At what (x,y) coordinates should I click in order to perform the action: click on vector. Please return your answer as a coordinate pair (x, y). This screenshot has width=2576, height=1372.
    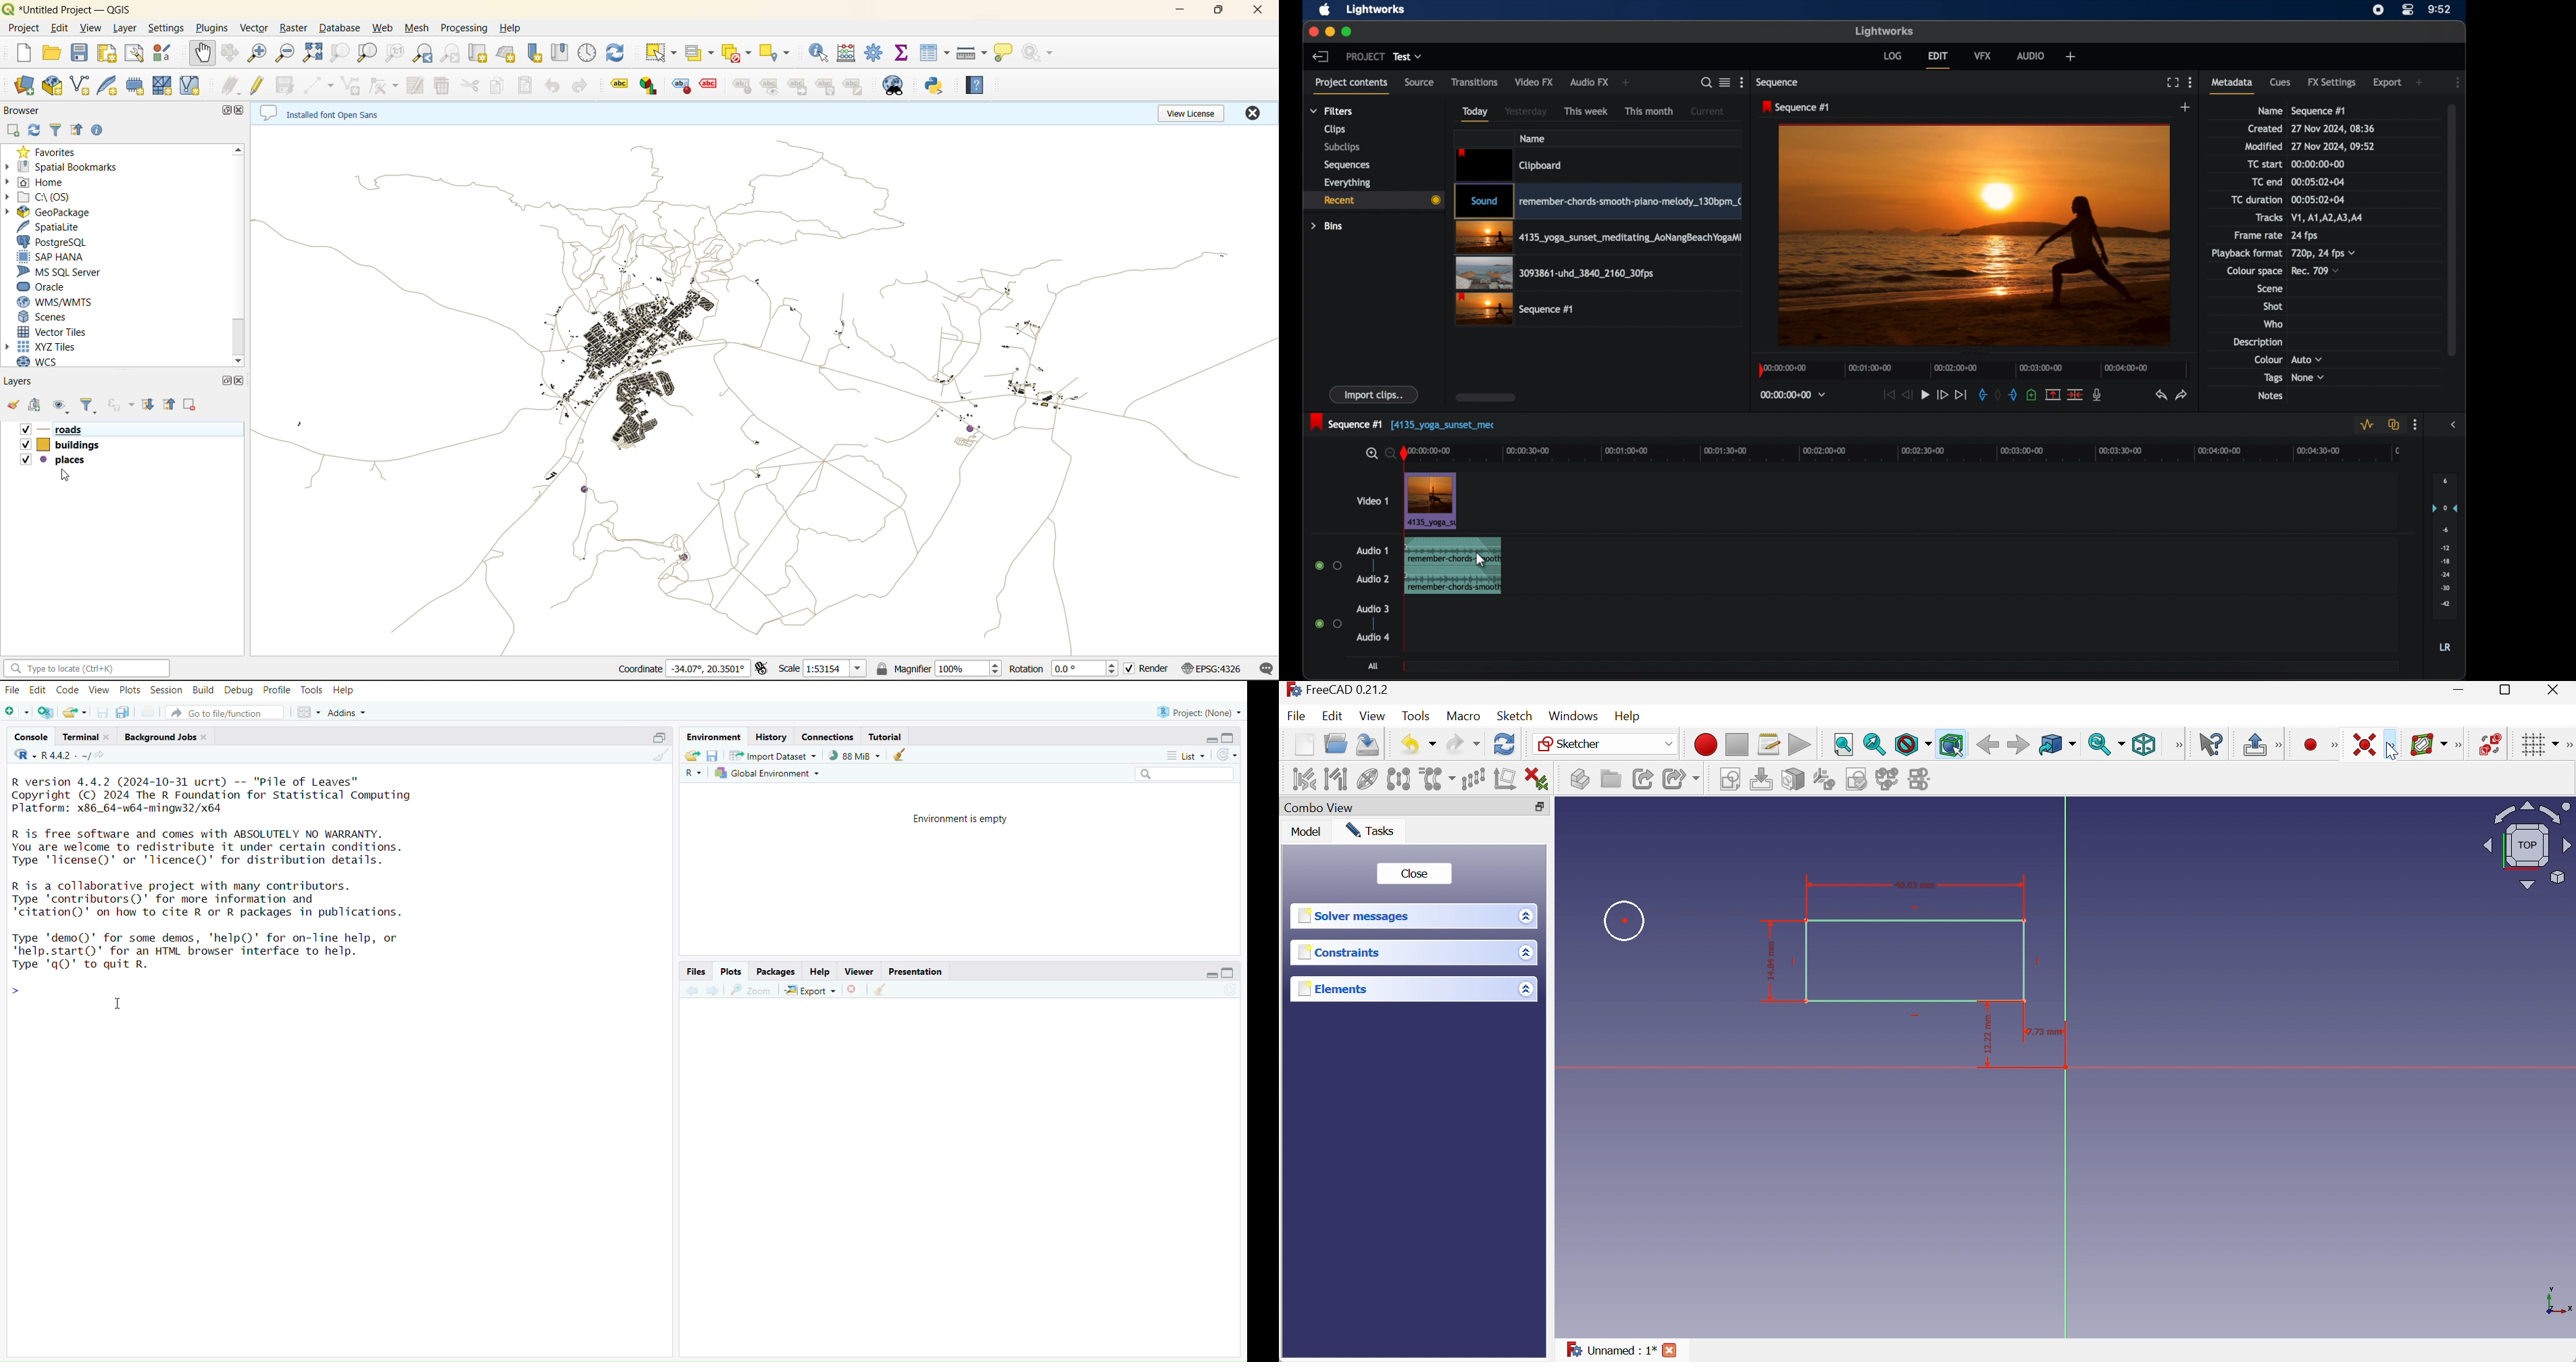
    Looking at the image, I should click on (255, 28).